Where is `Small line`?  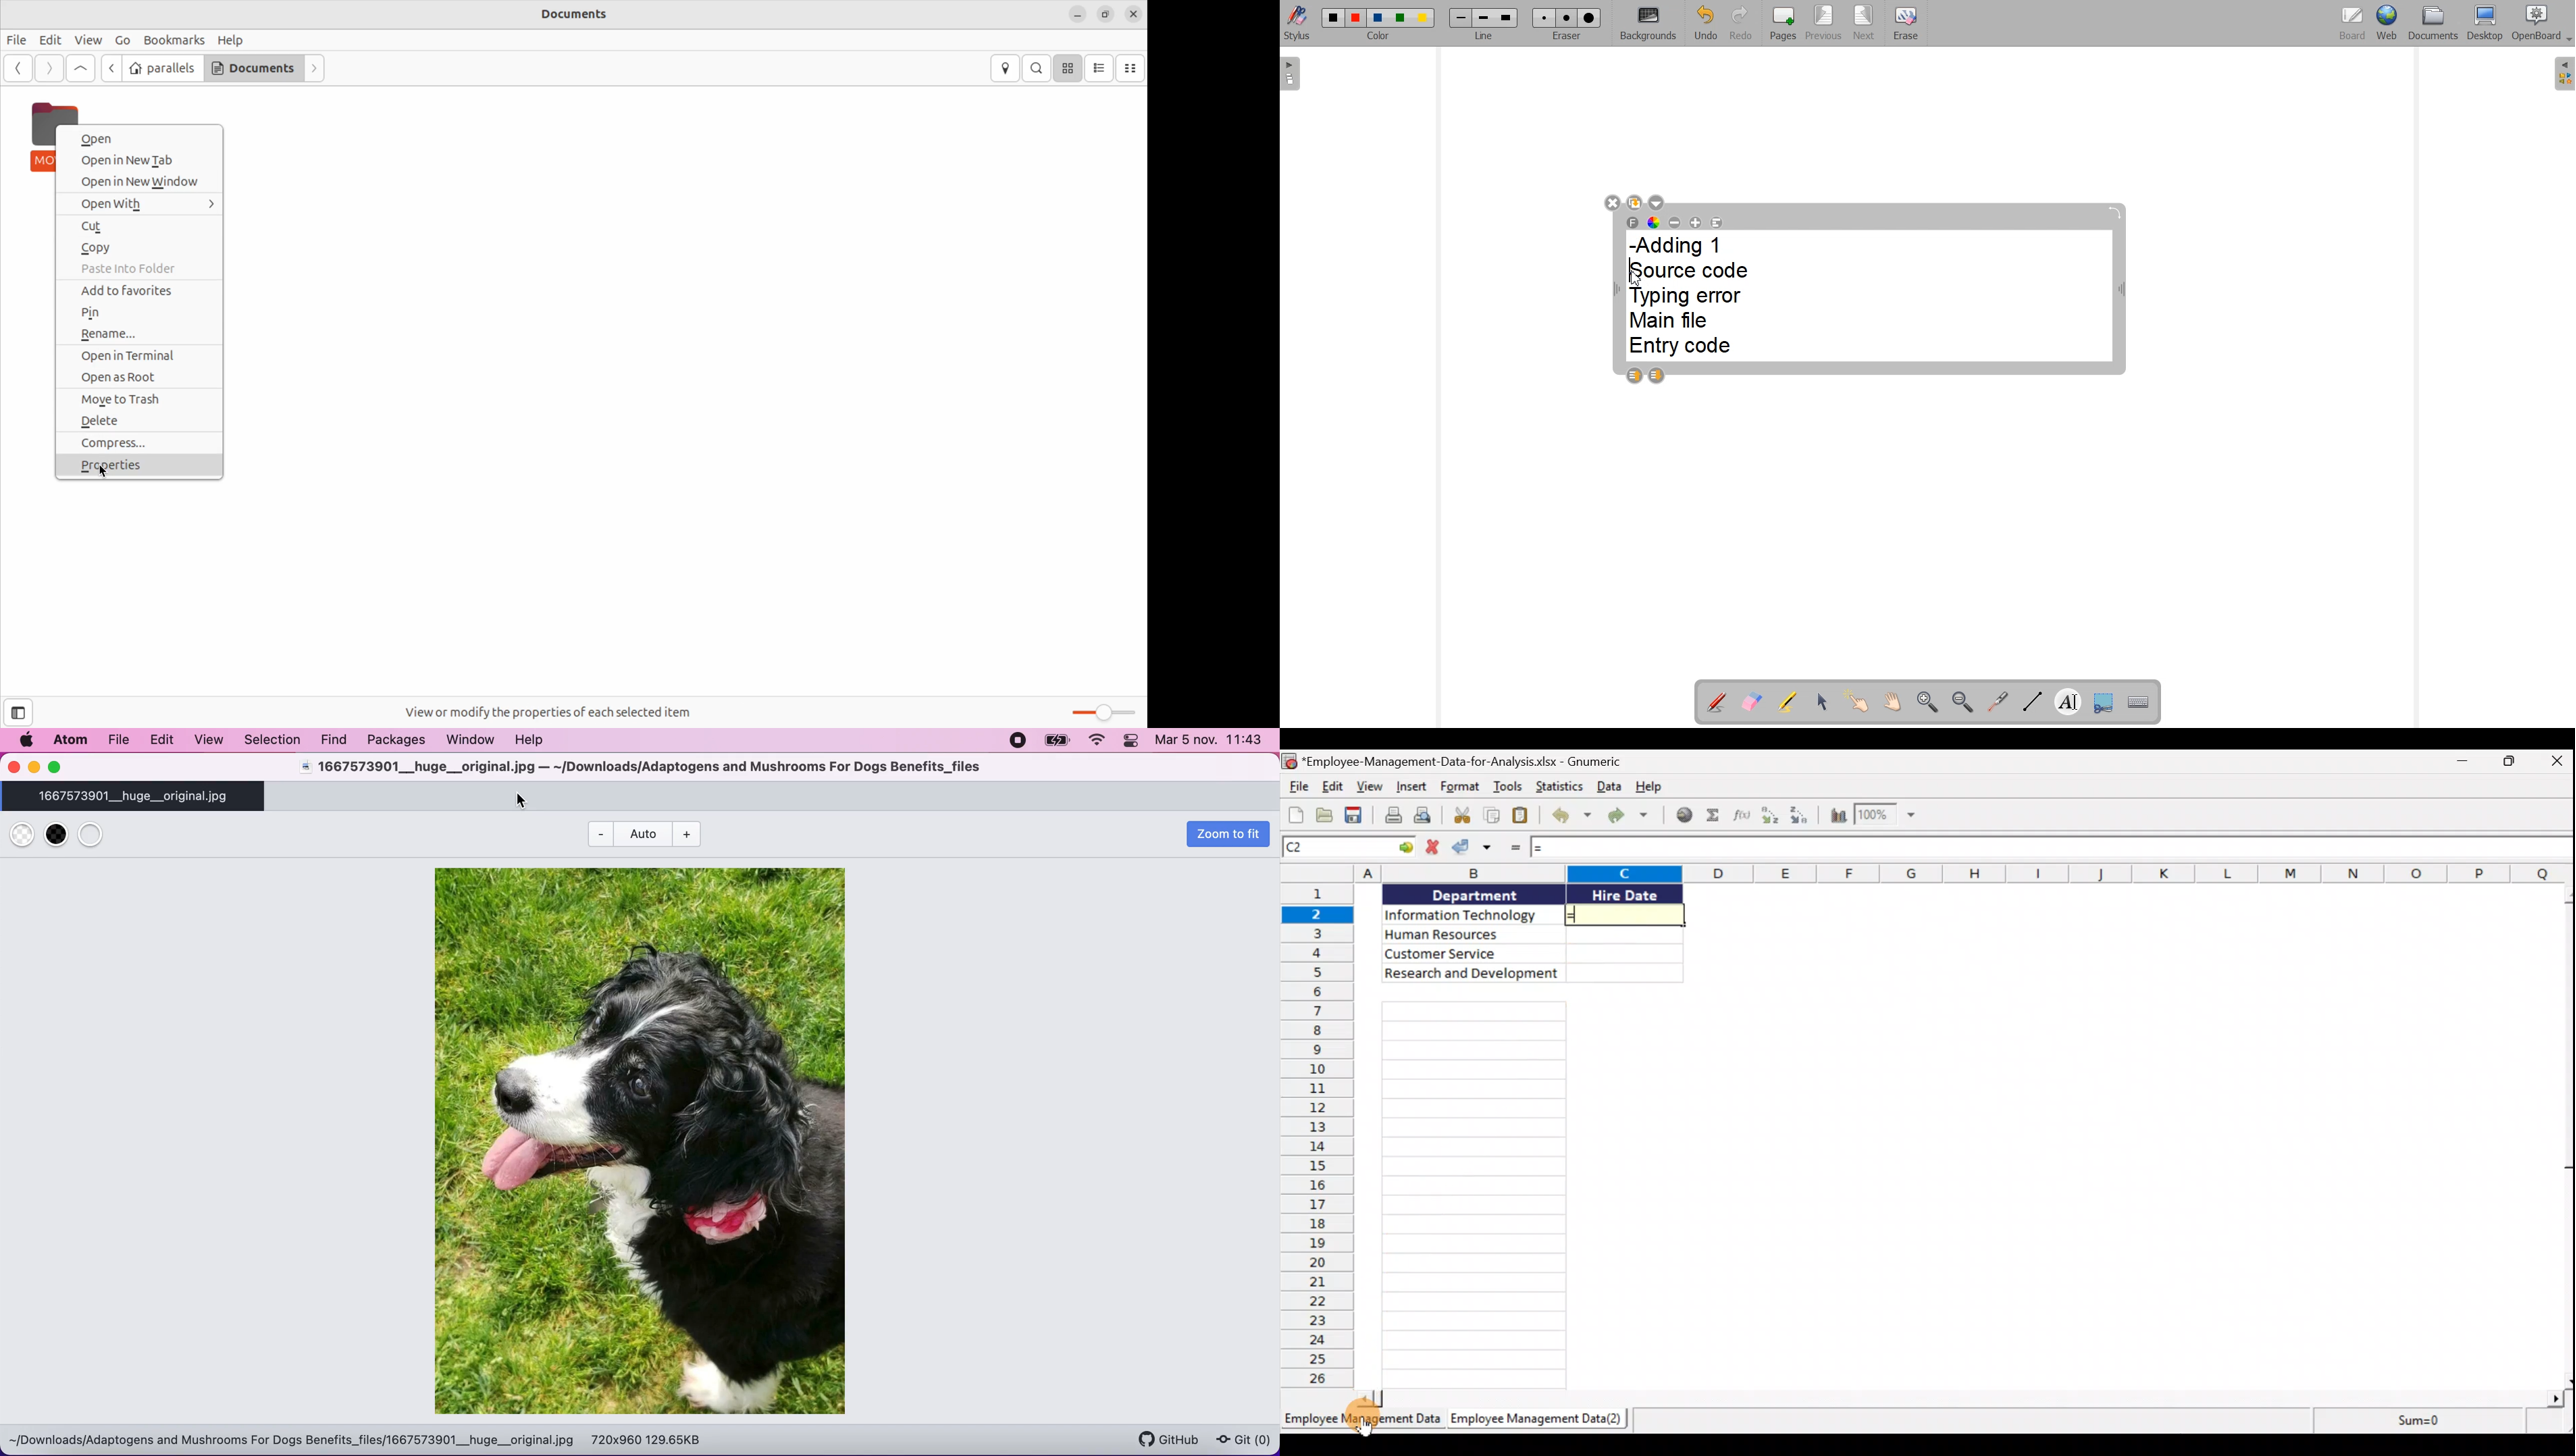
Small line is located at coordinates (1461, 18).